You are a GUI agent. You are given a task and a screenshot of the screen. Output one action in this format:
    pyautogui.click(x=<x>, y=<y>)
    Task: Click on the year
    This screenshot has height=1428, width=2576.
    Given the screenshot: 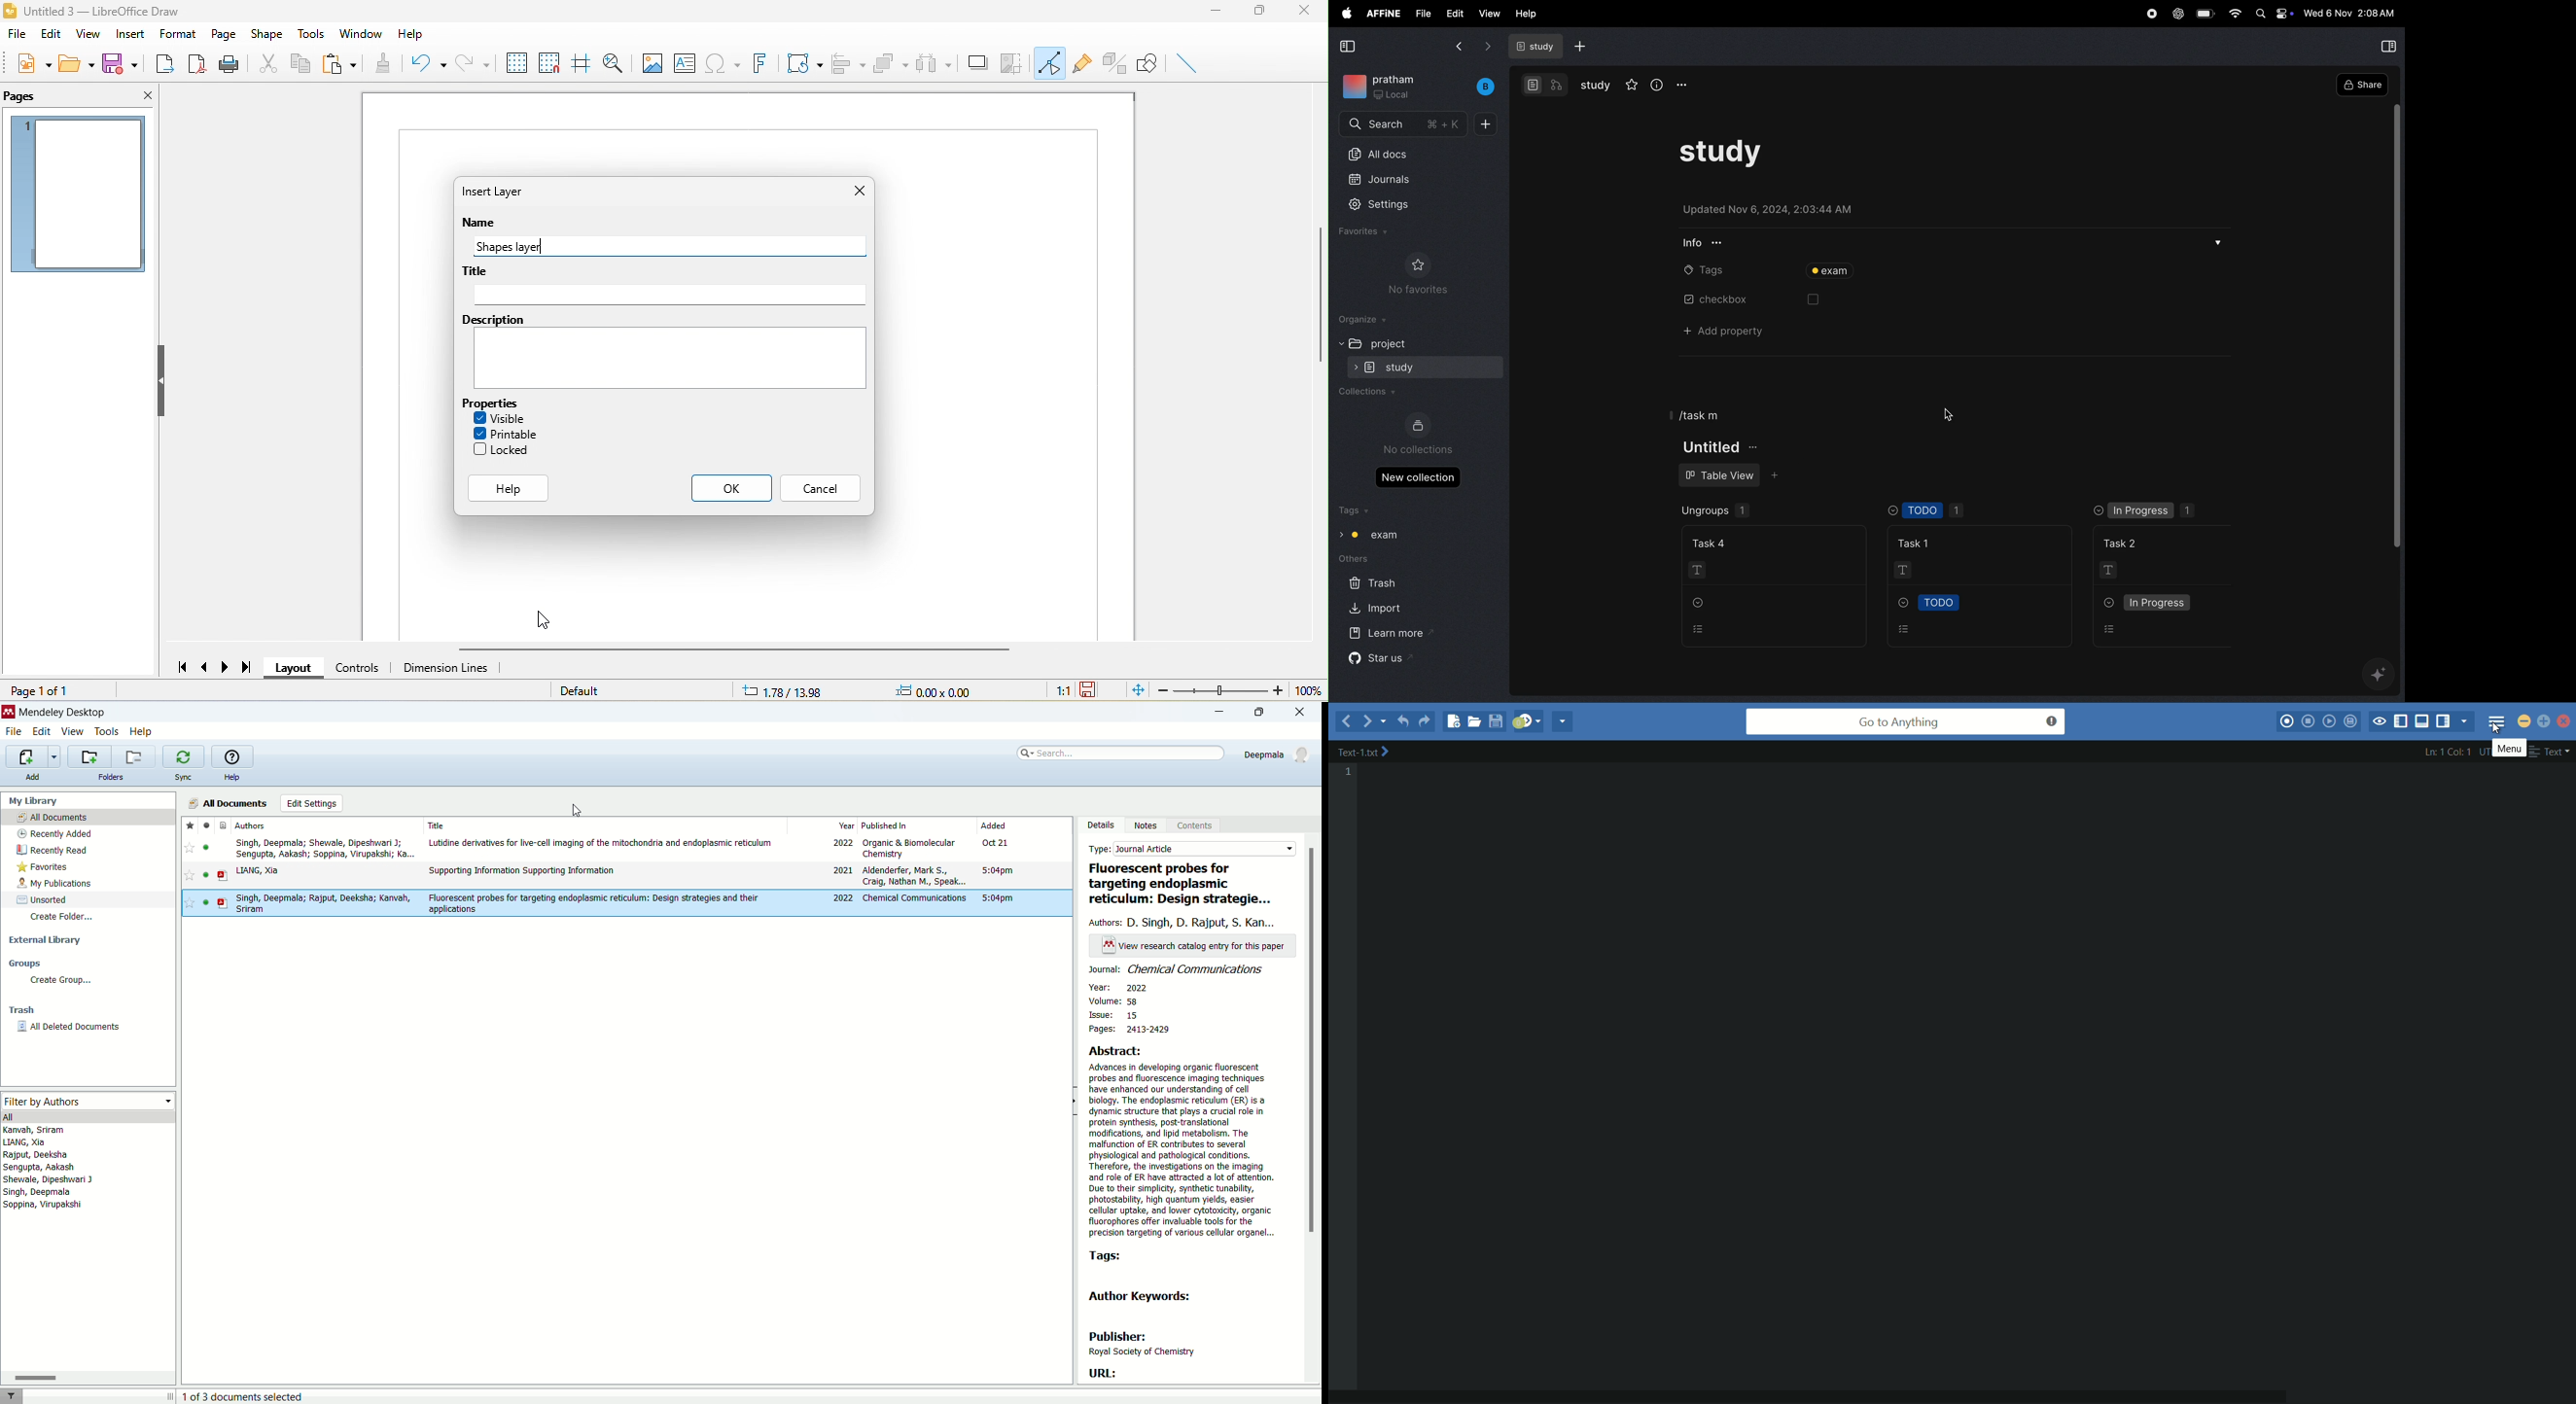 What is the action you would take?
    pyautogui.click(x=1118, y=987)
    